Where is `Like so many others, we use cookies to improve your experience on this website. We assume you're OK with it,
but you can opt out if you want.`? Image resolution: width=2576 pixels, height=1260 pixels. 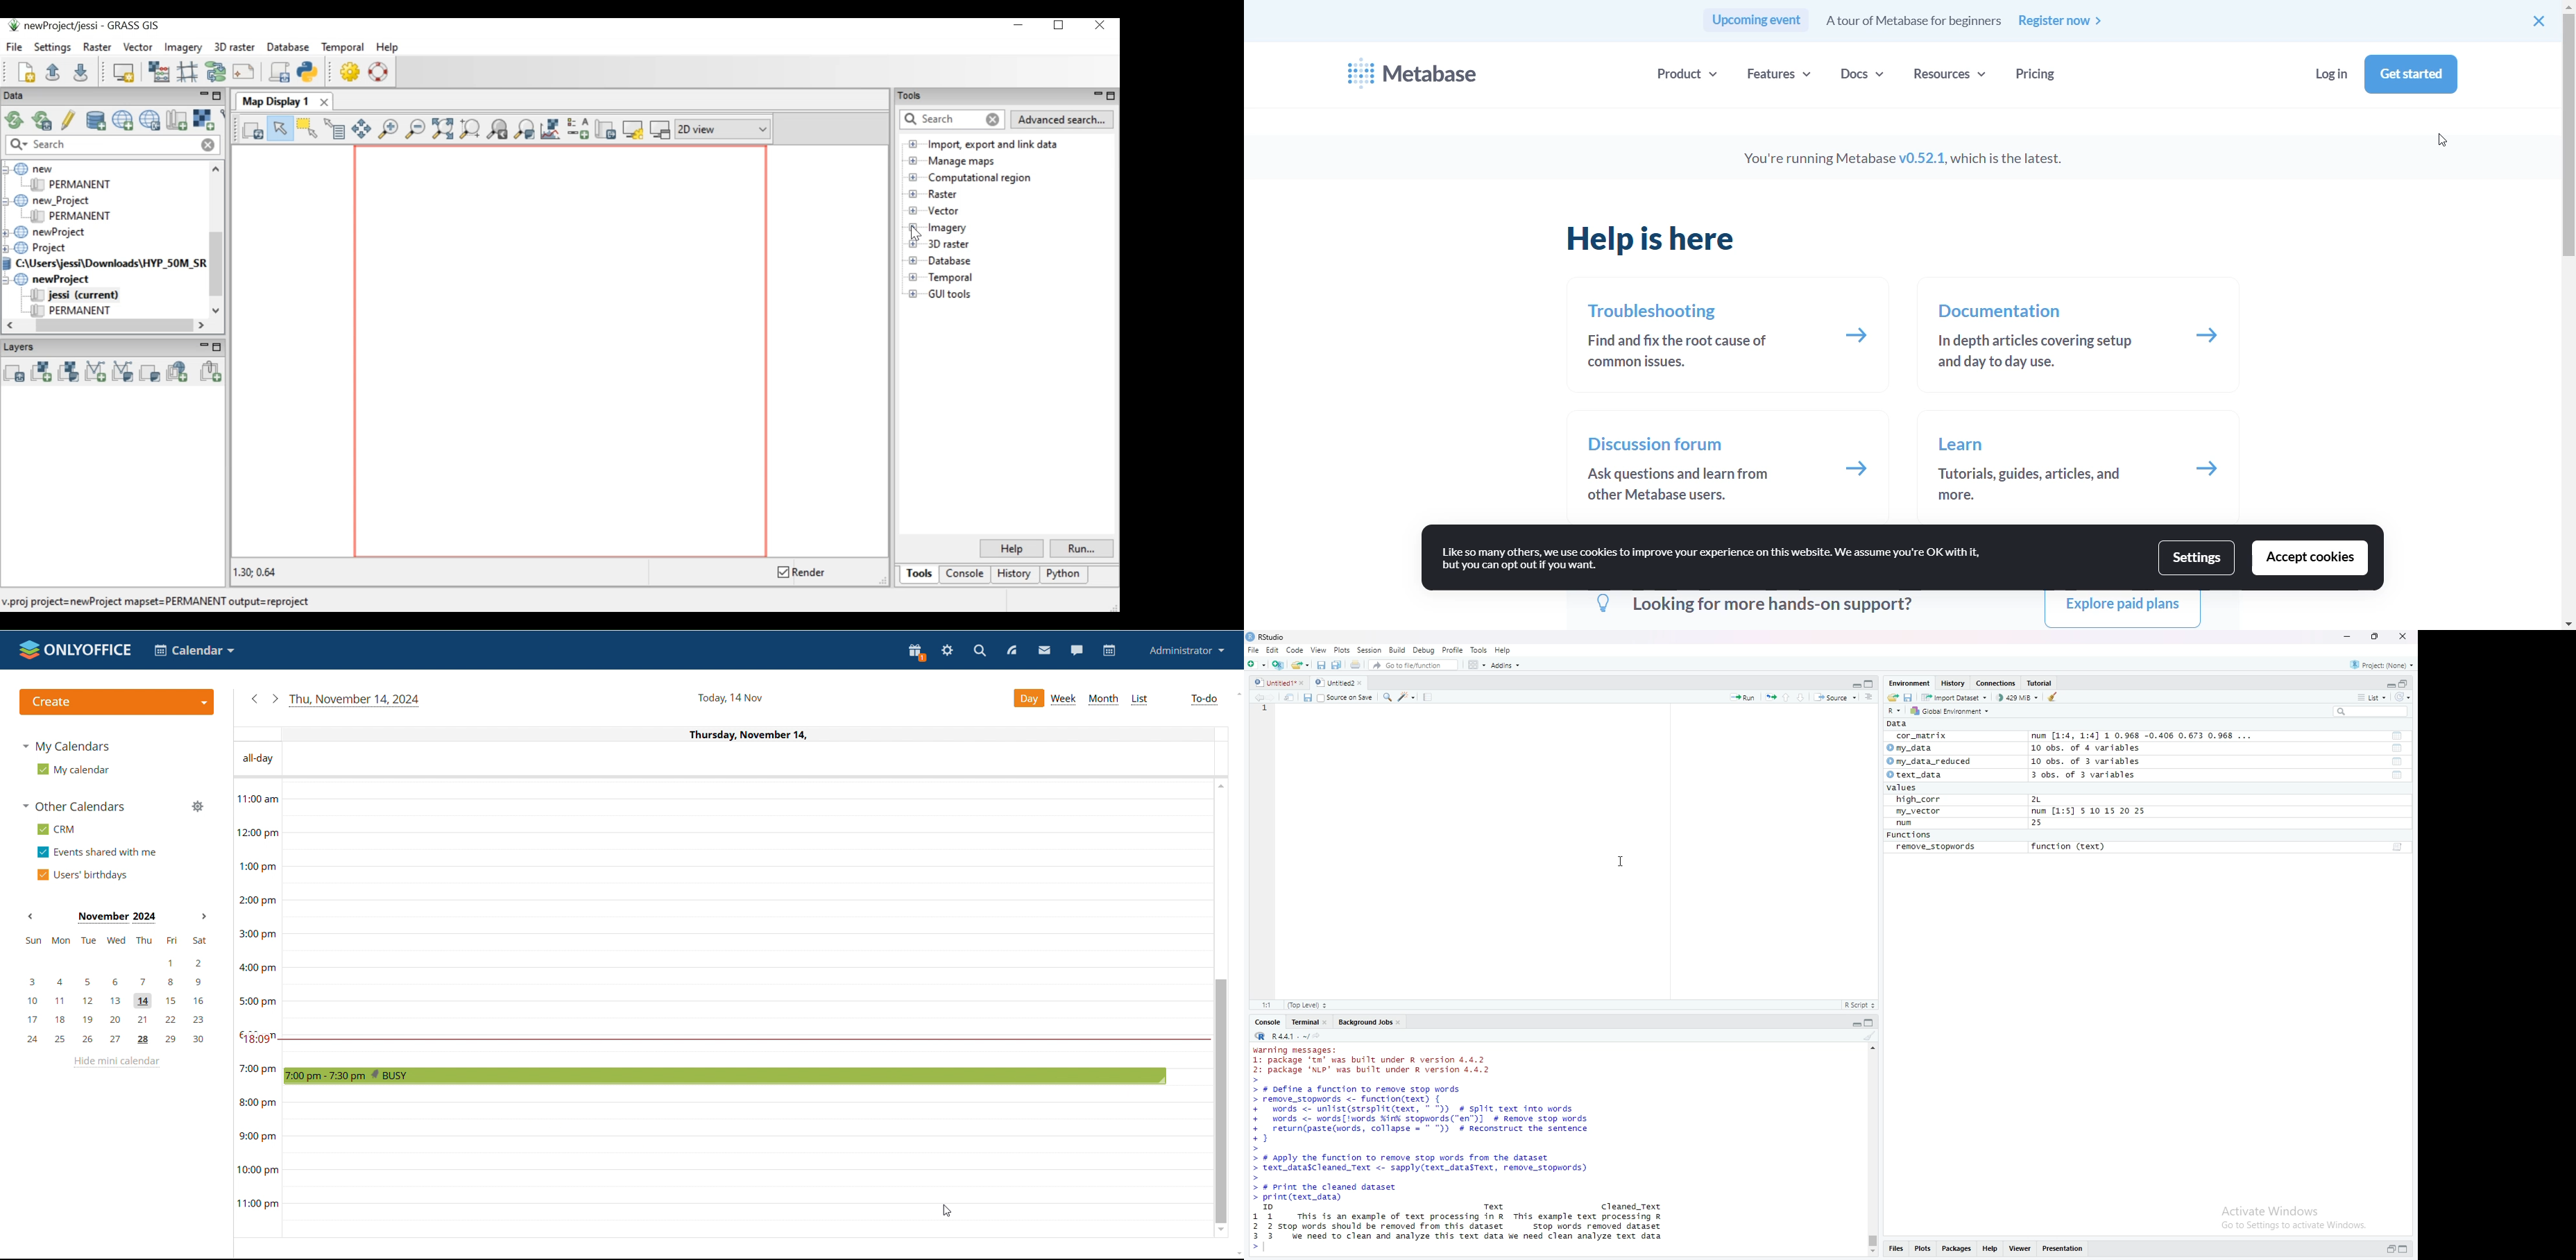
Like so many others, we use cookies to improve your experience on this website. We assume you're OK with it,
but you can opt out if you want. is located at coordinates (1720, 555).